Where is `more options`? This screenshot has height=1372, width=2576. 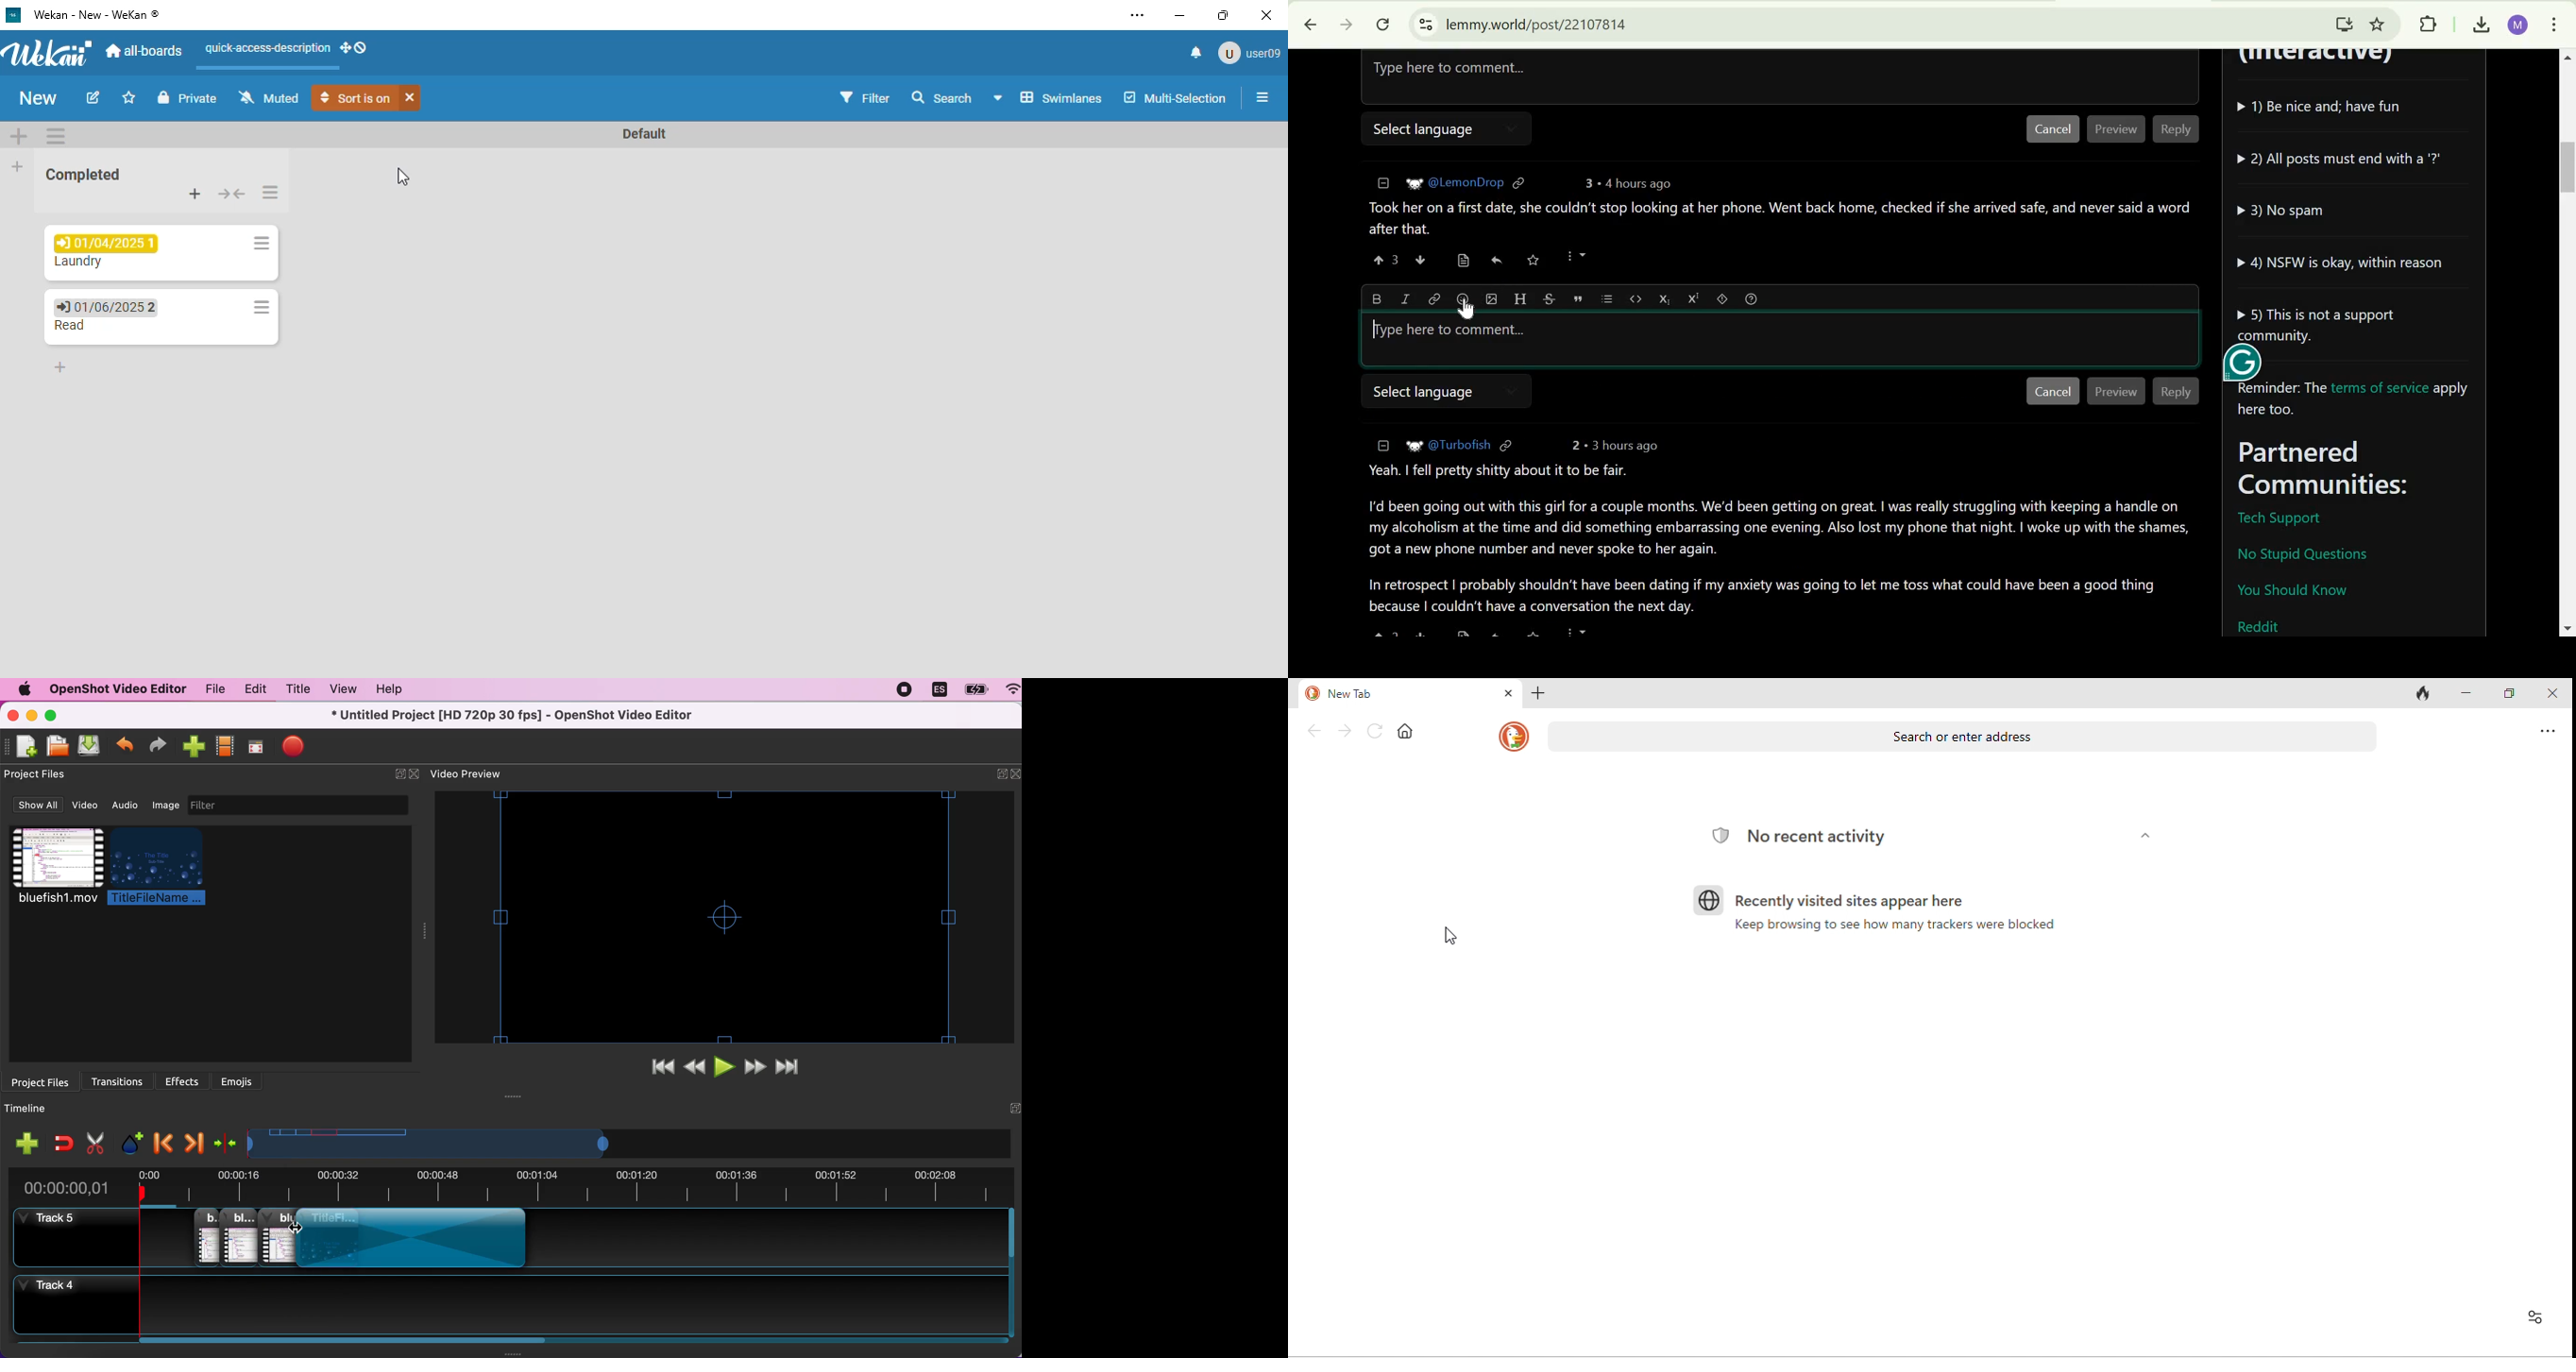
more options is located at coordinates (1576, 256).